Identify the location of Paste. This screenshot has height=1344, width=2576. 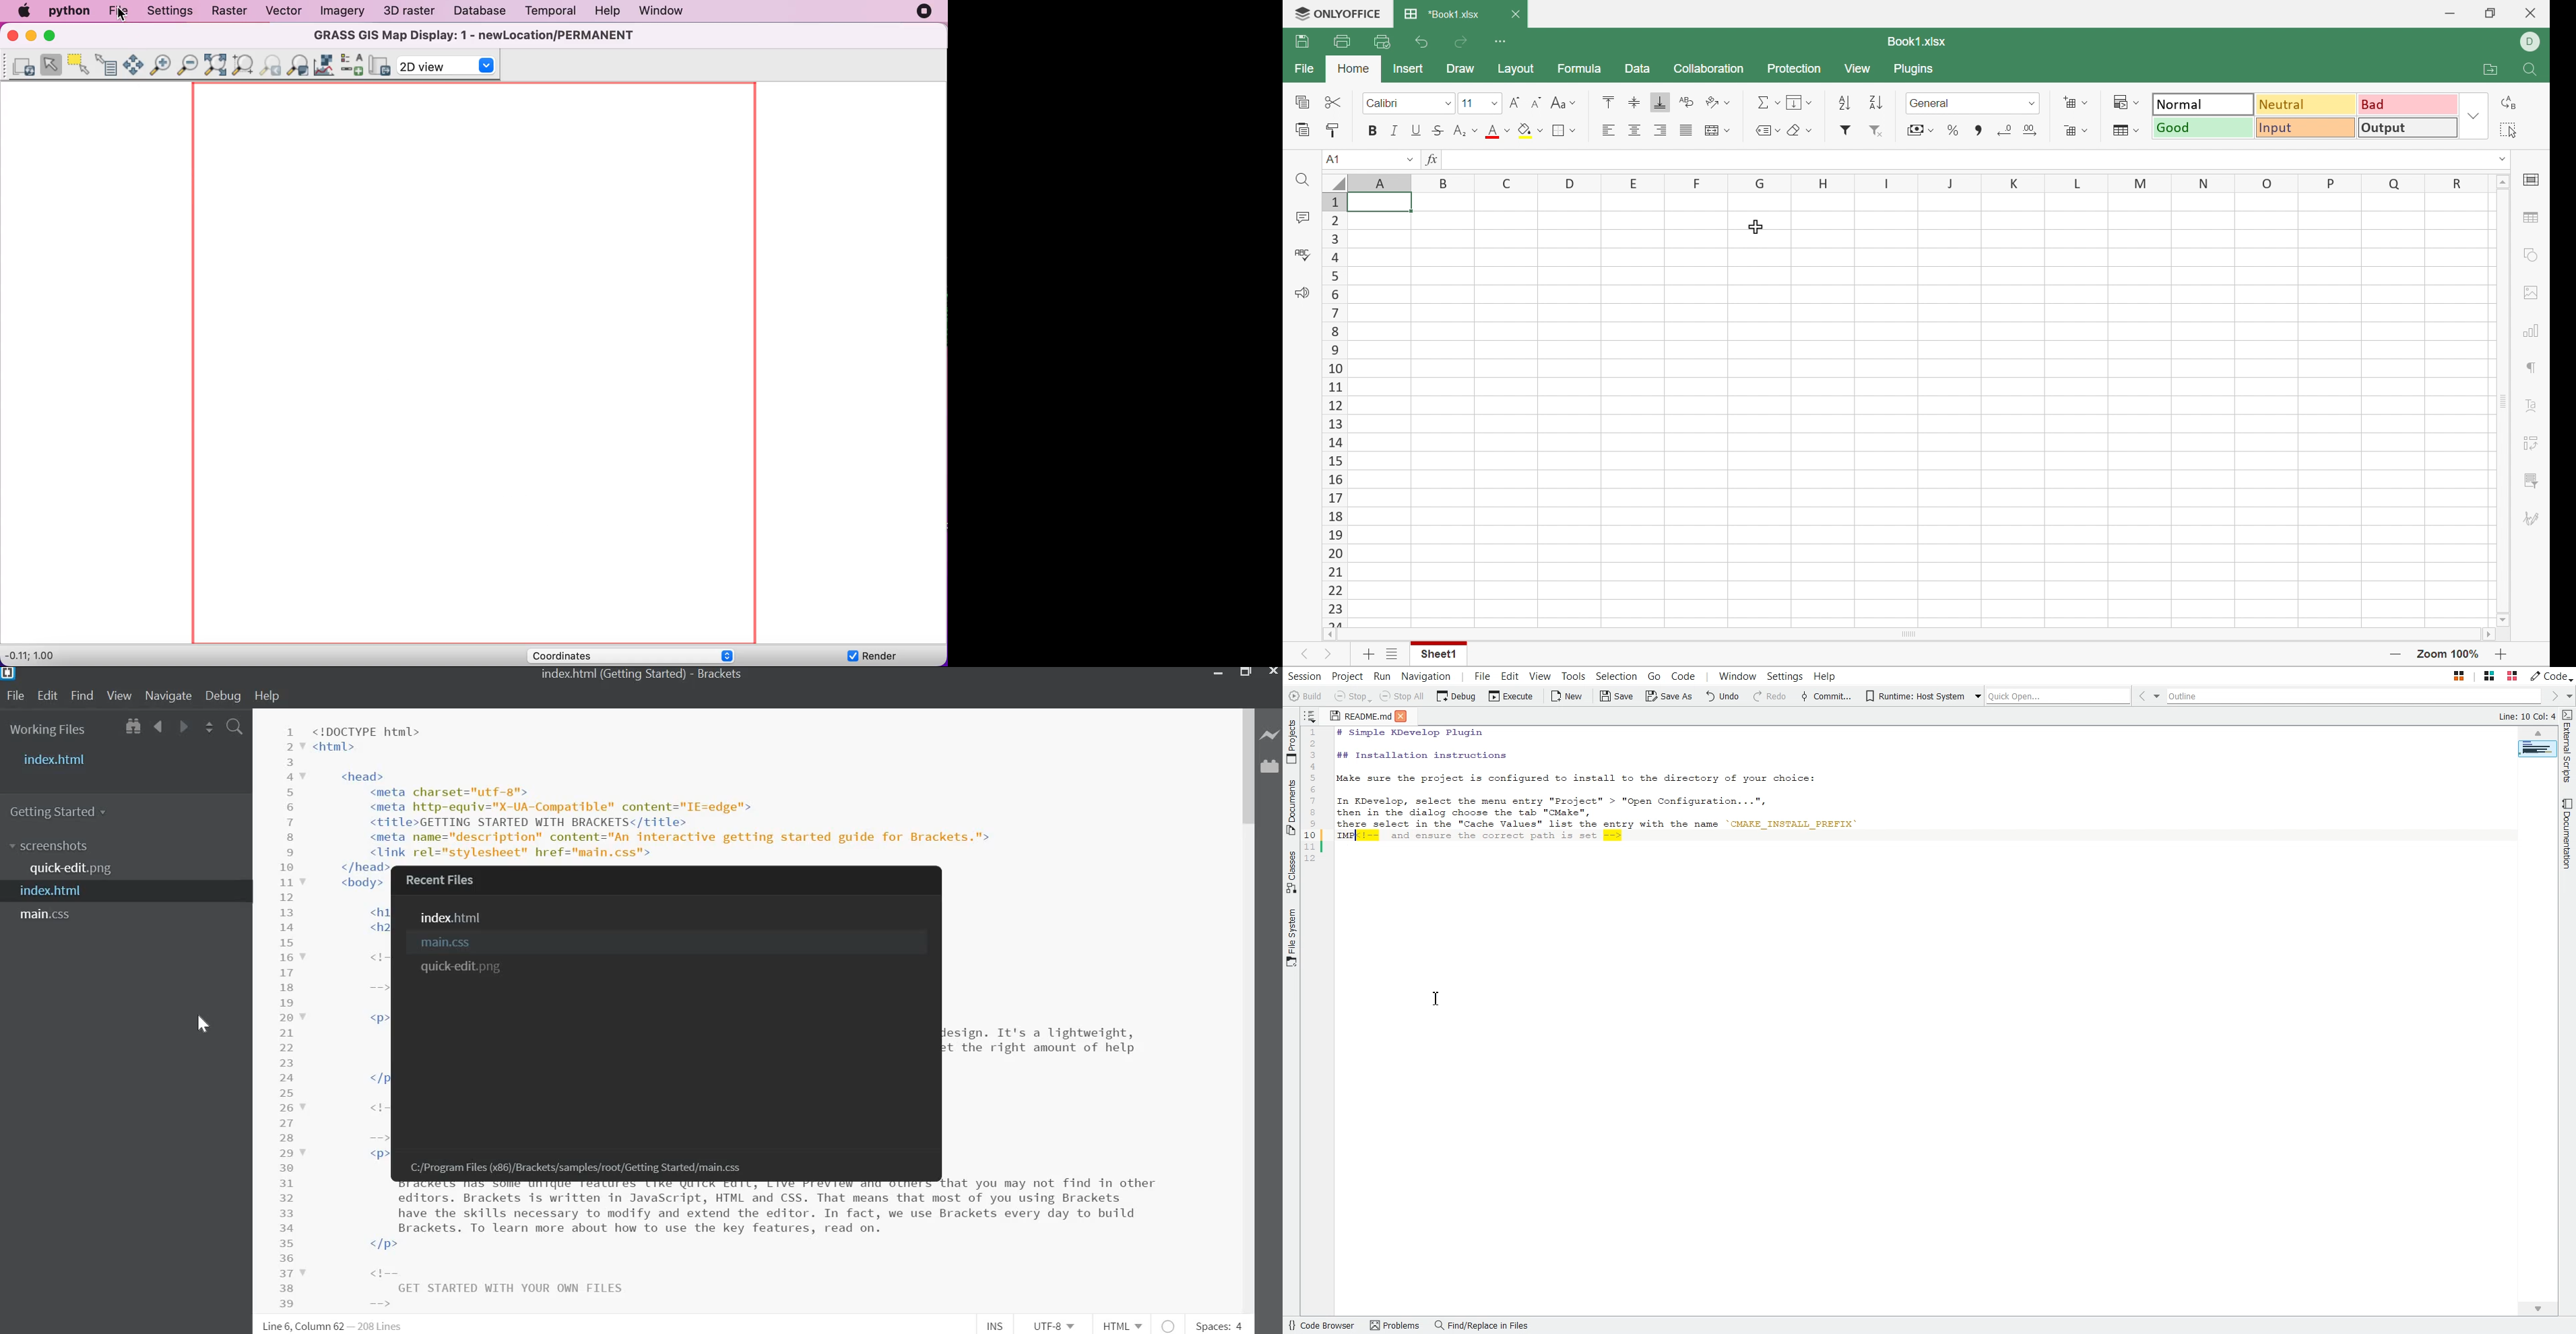
(1302, 129).